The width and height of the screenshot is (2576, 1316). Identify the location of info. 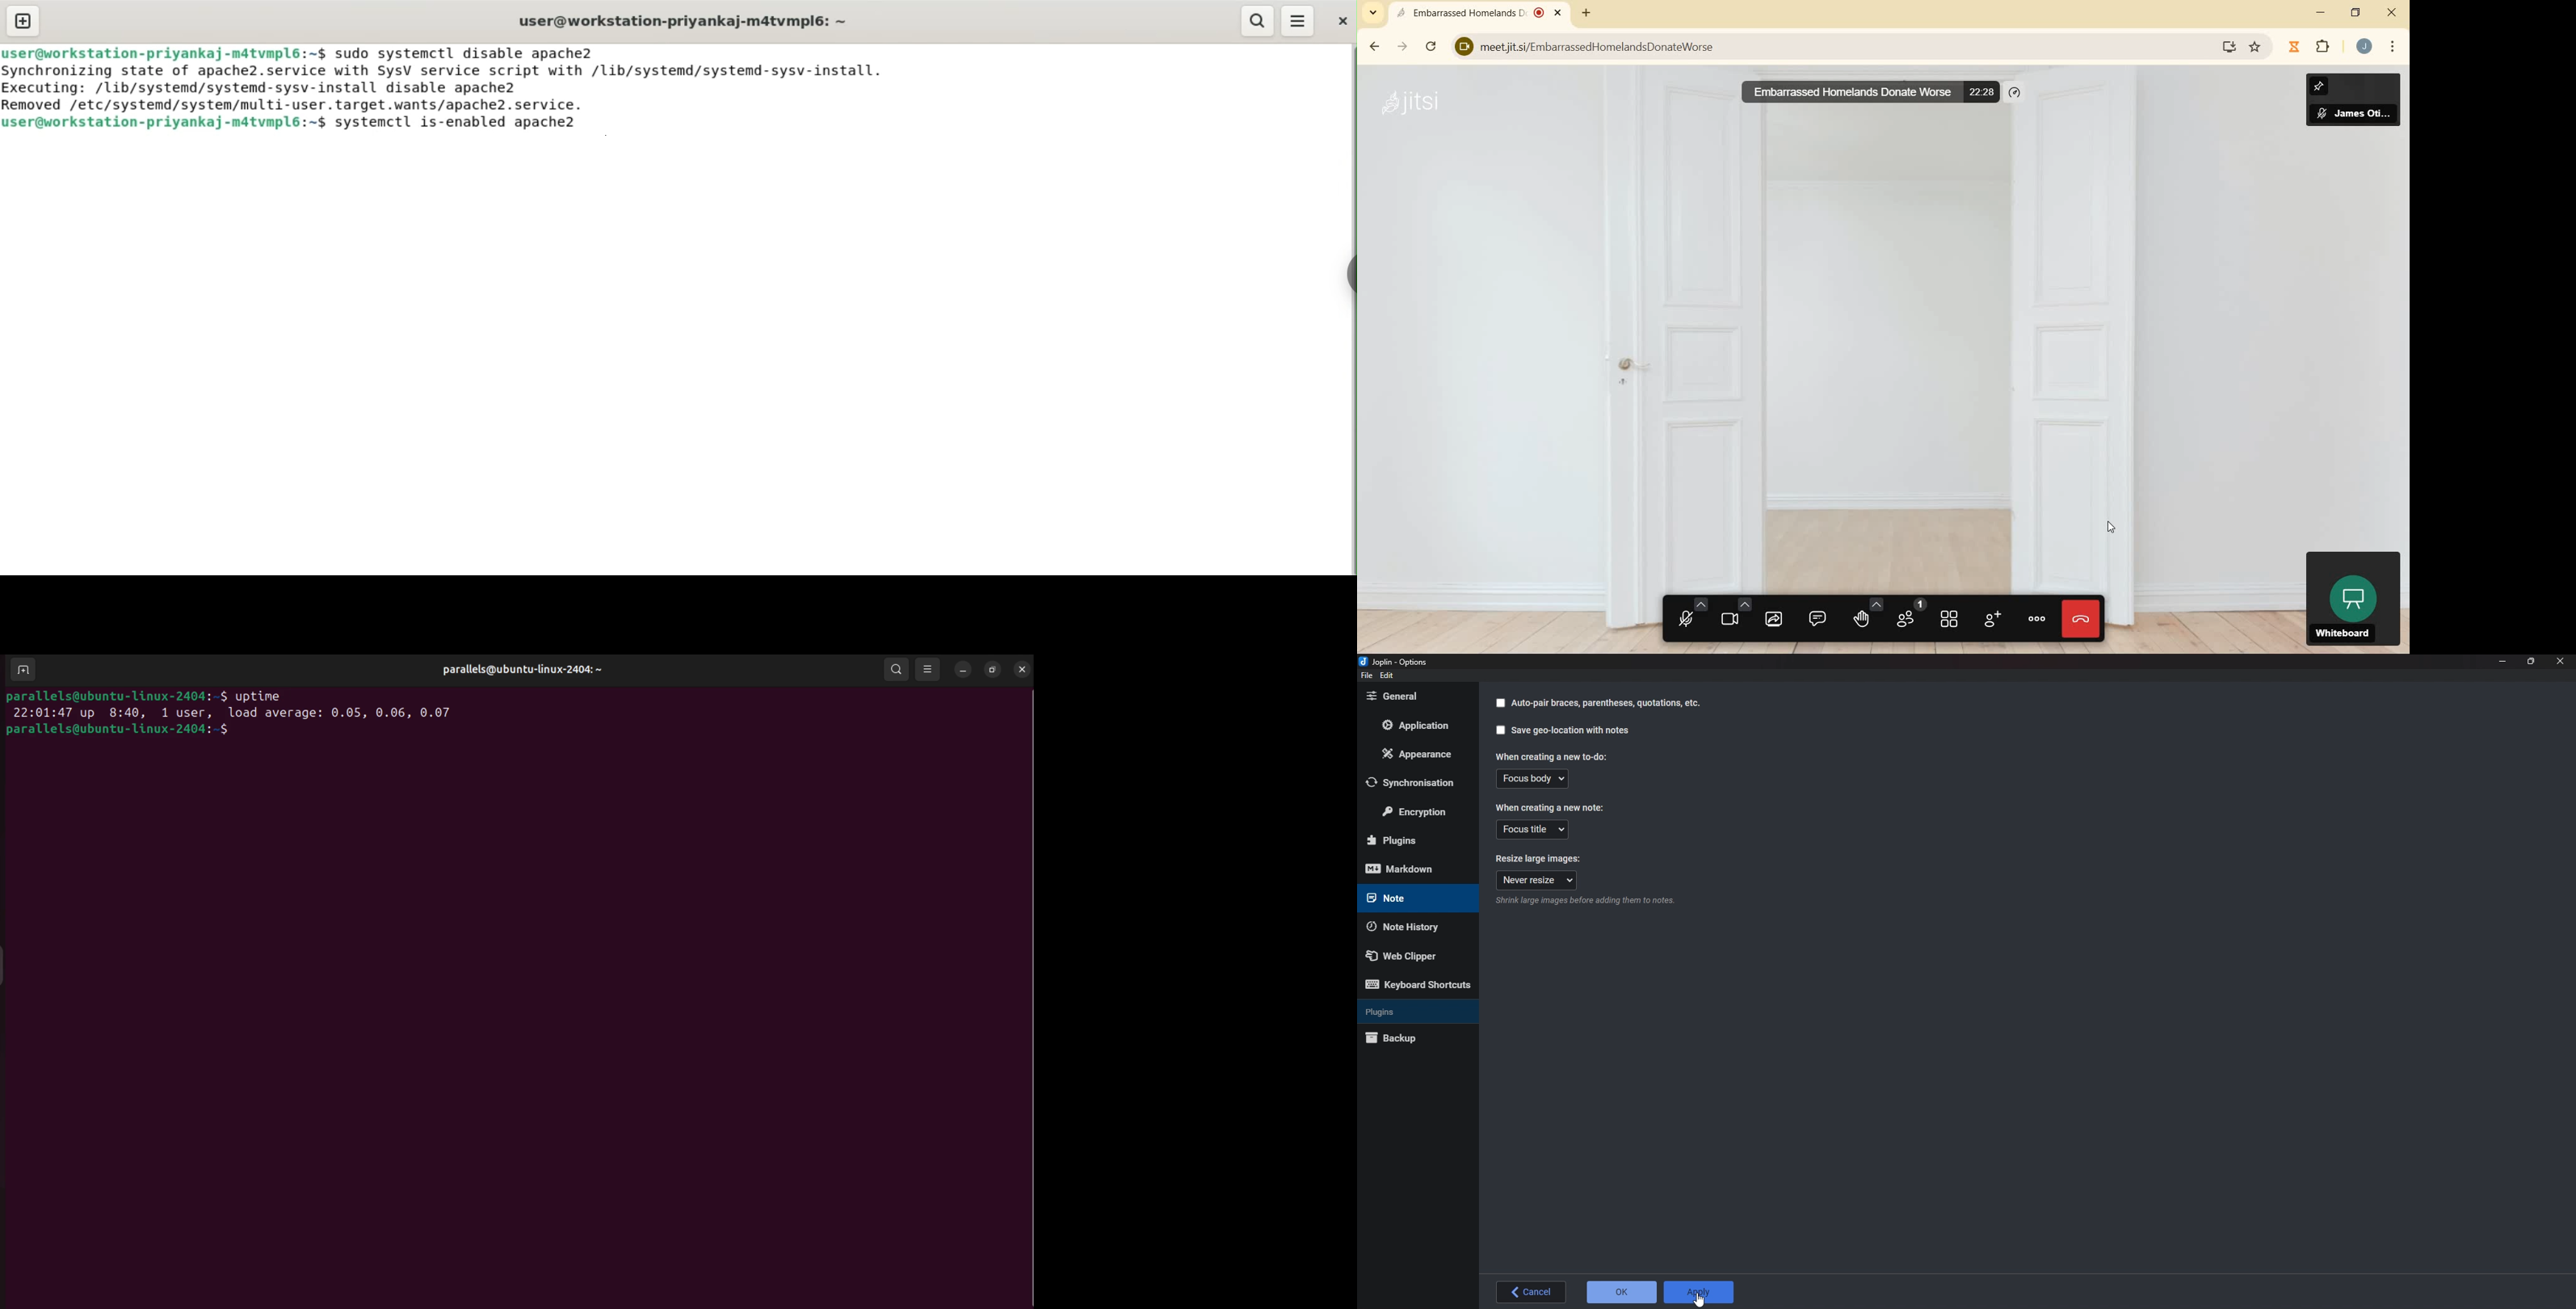
(1610, 900).